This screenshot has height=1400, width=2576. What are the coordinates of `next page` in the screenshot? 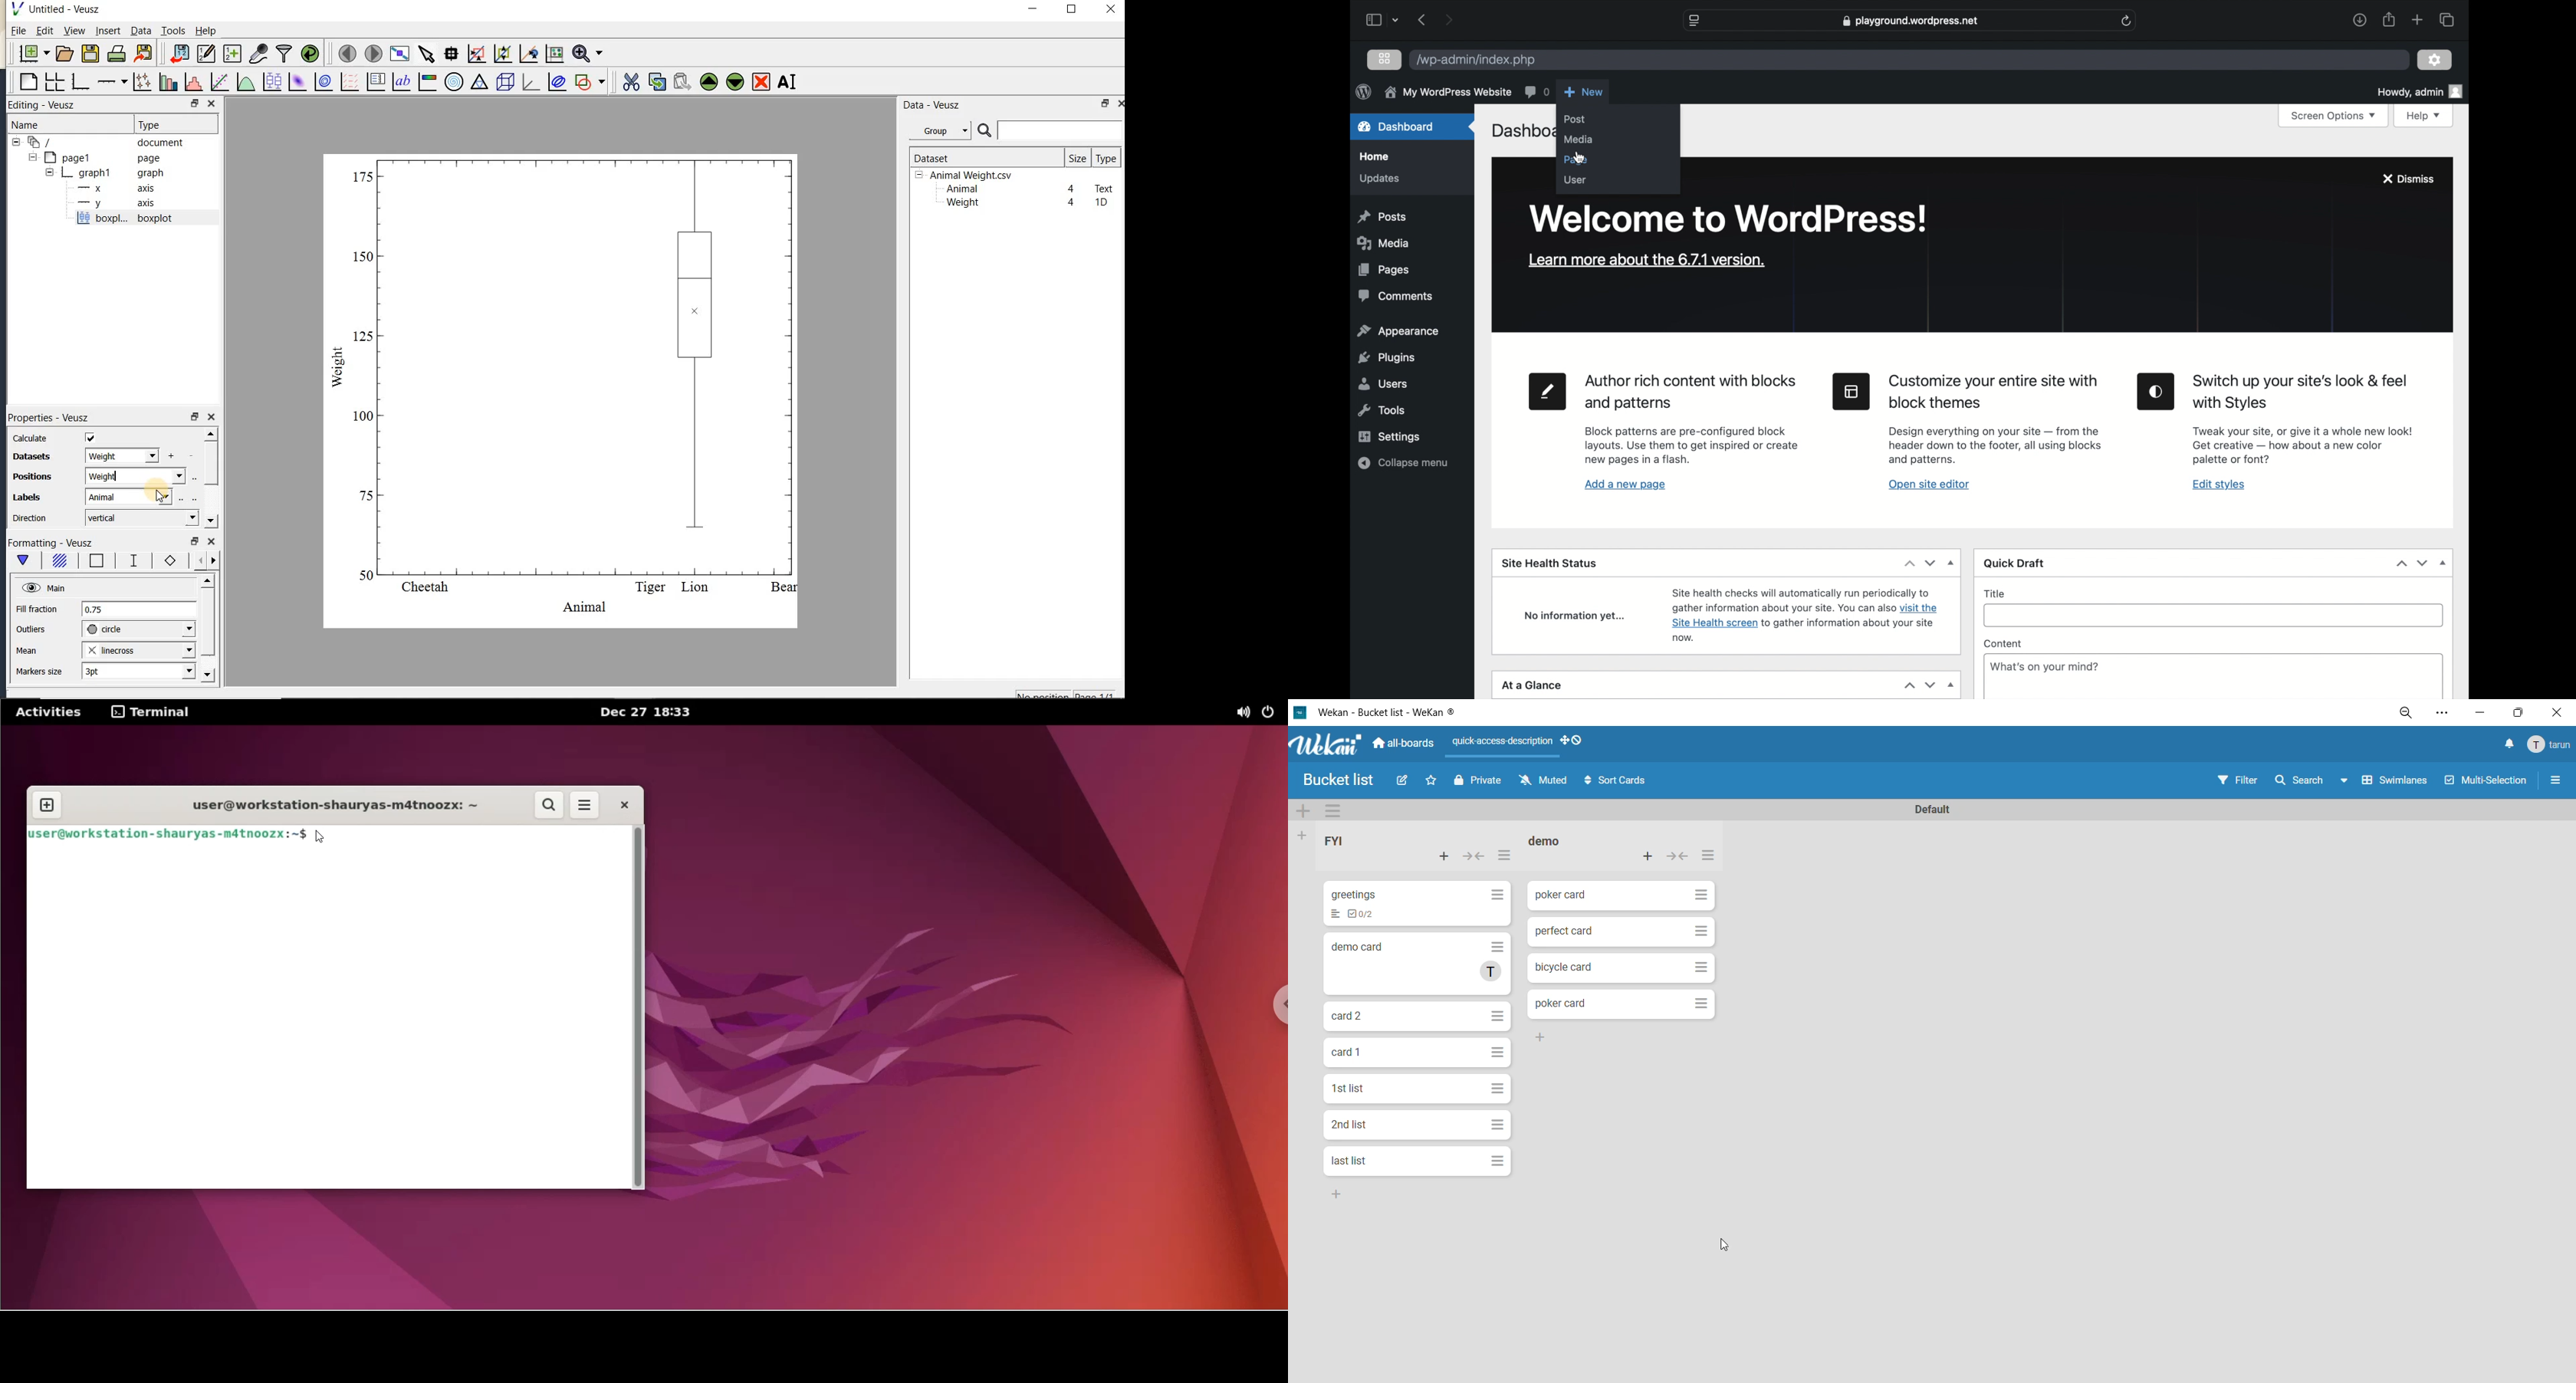 It's located at (1449, 19).